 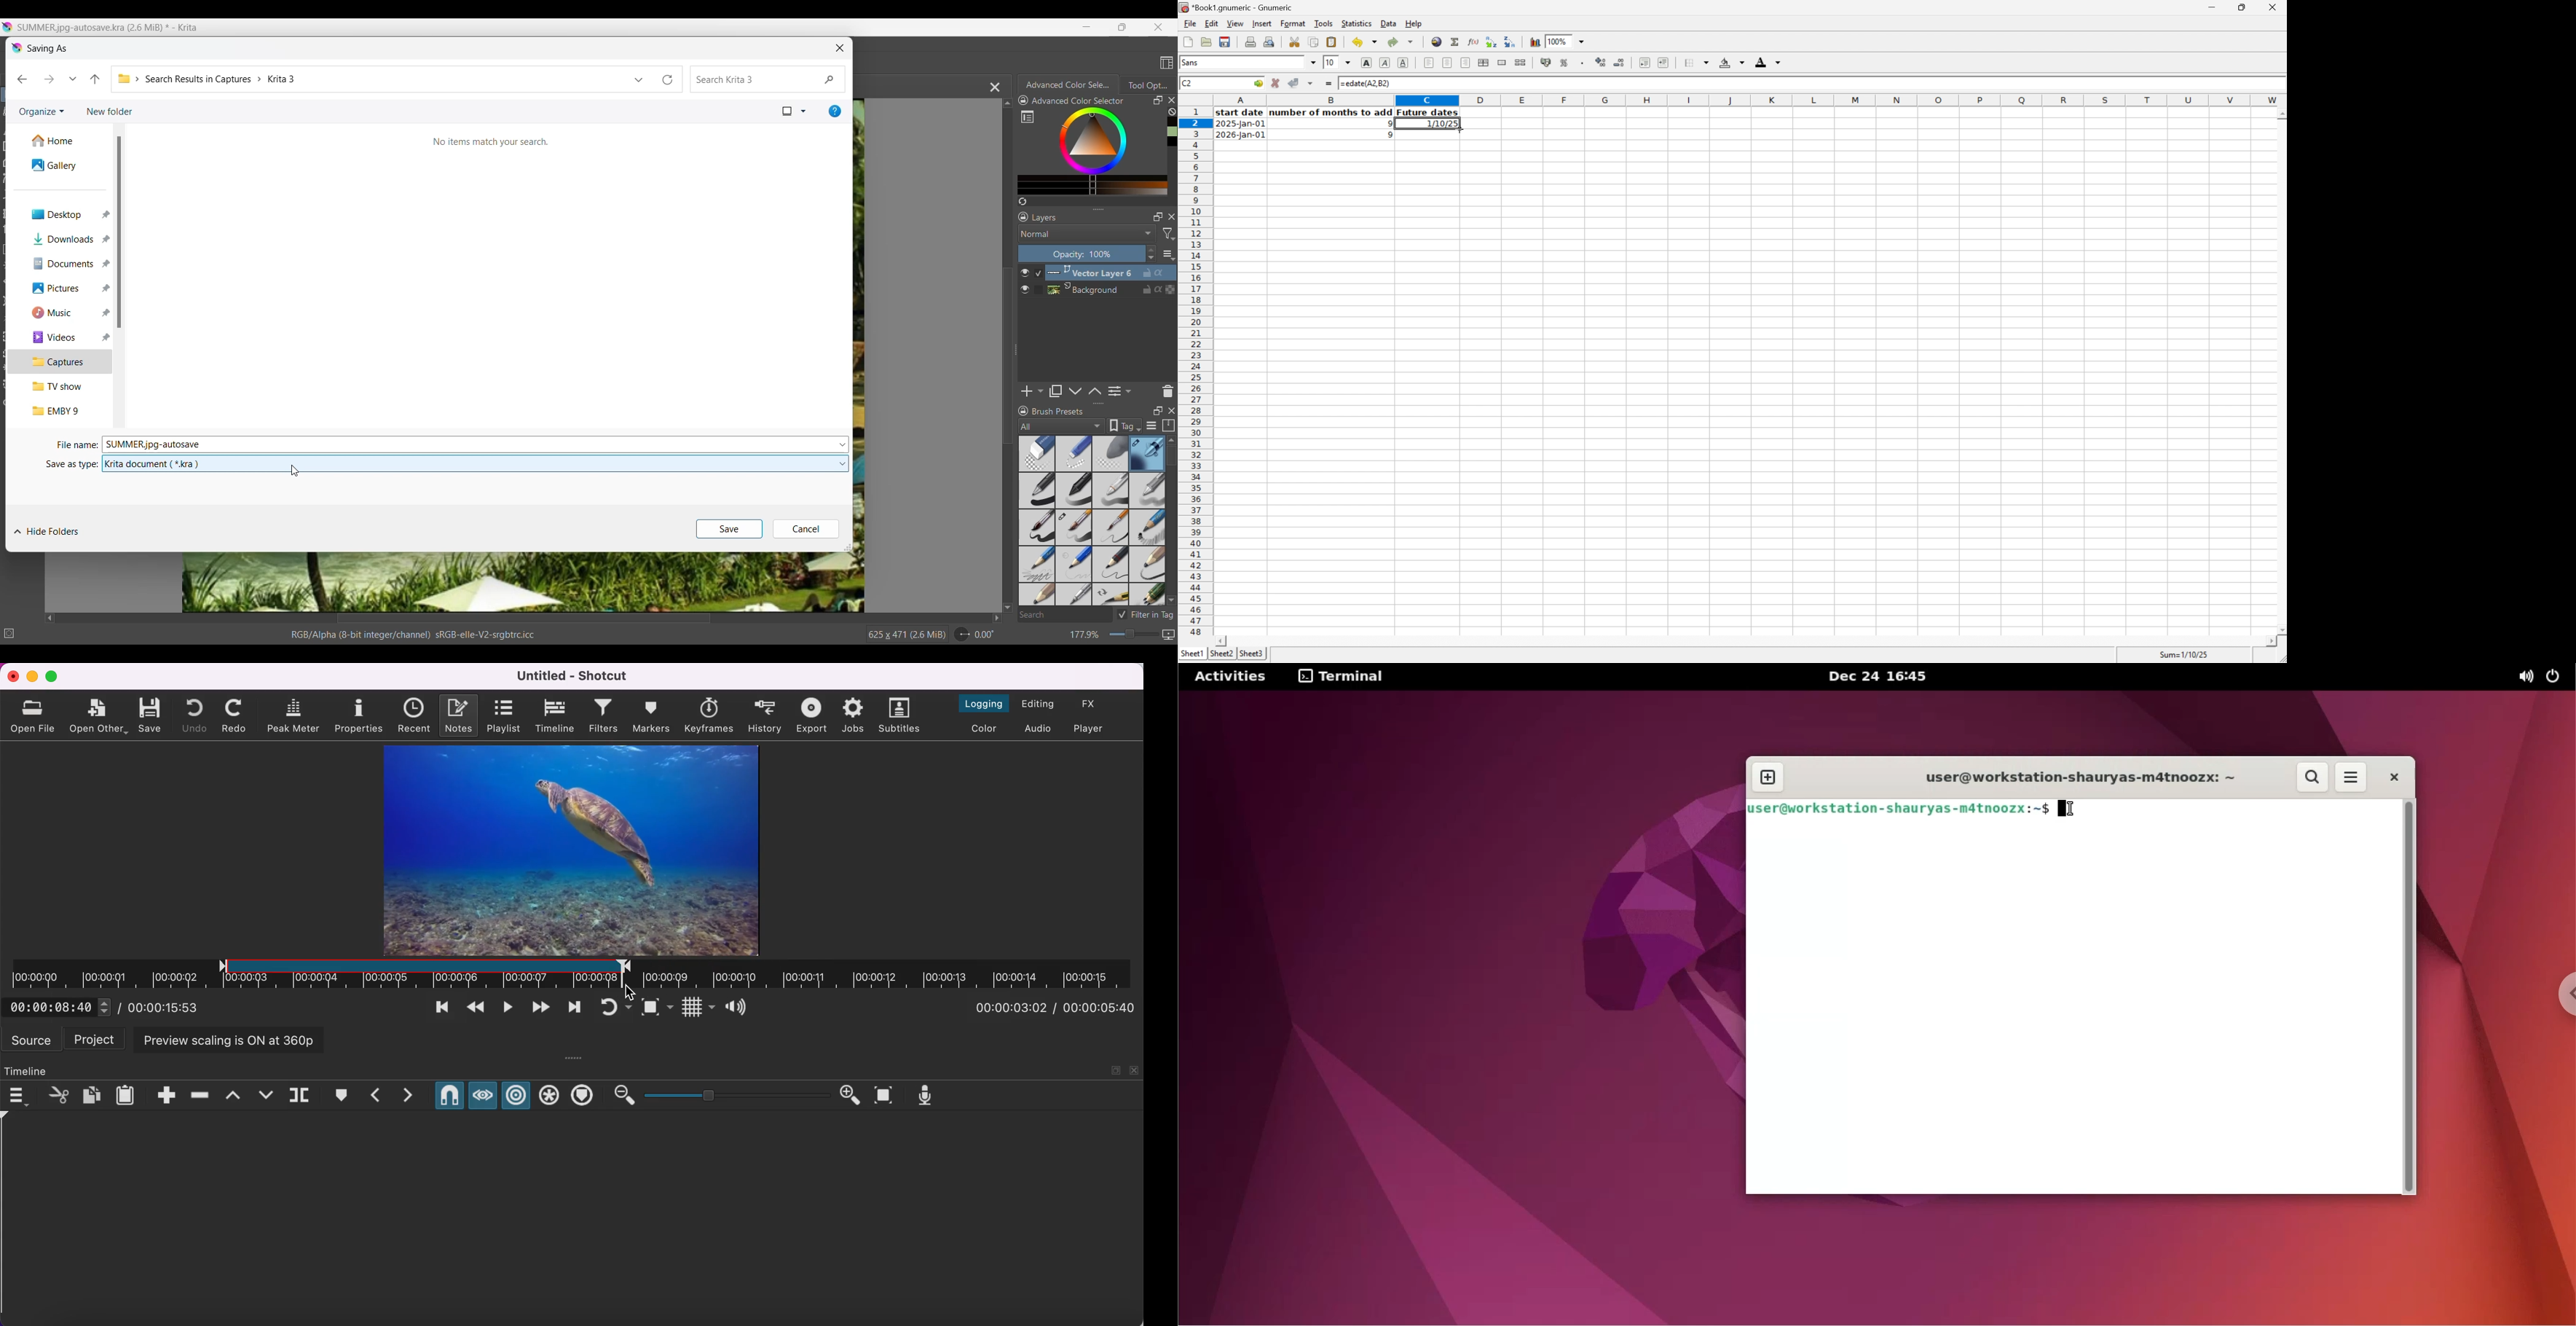 I want to click on Map displayed canvas between pixel and print size, so click(x=1168, y=635).